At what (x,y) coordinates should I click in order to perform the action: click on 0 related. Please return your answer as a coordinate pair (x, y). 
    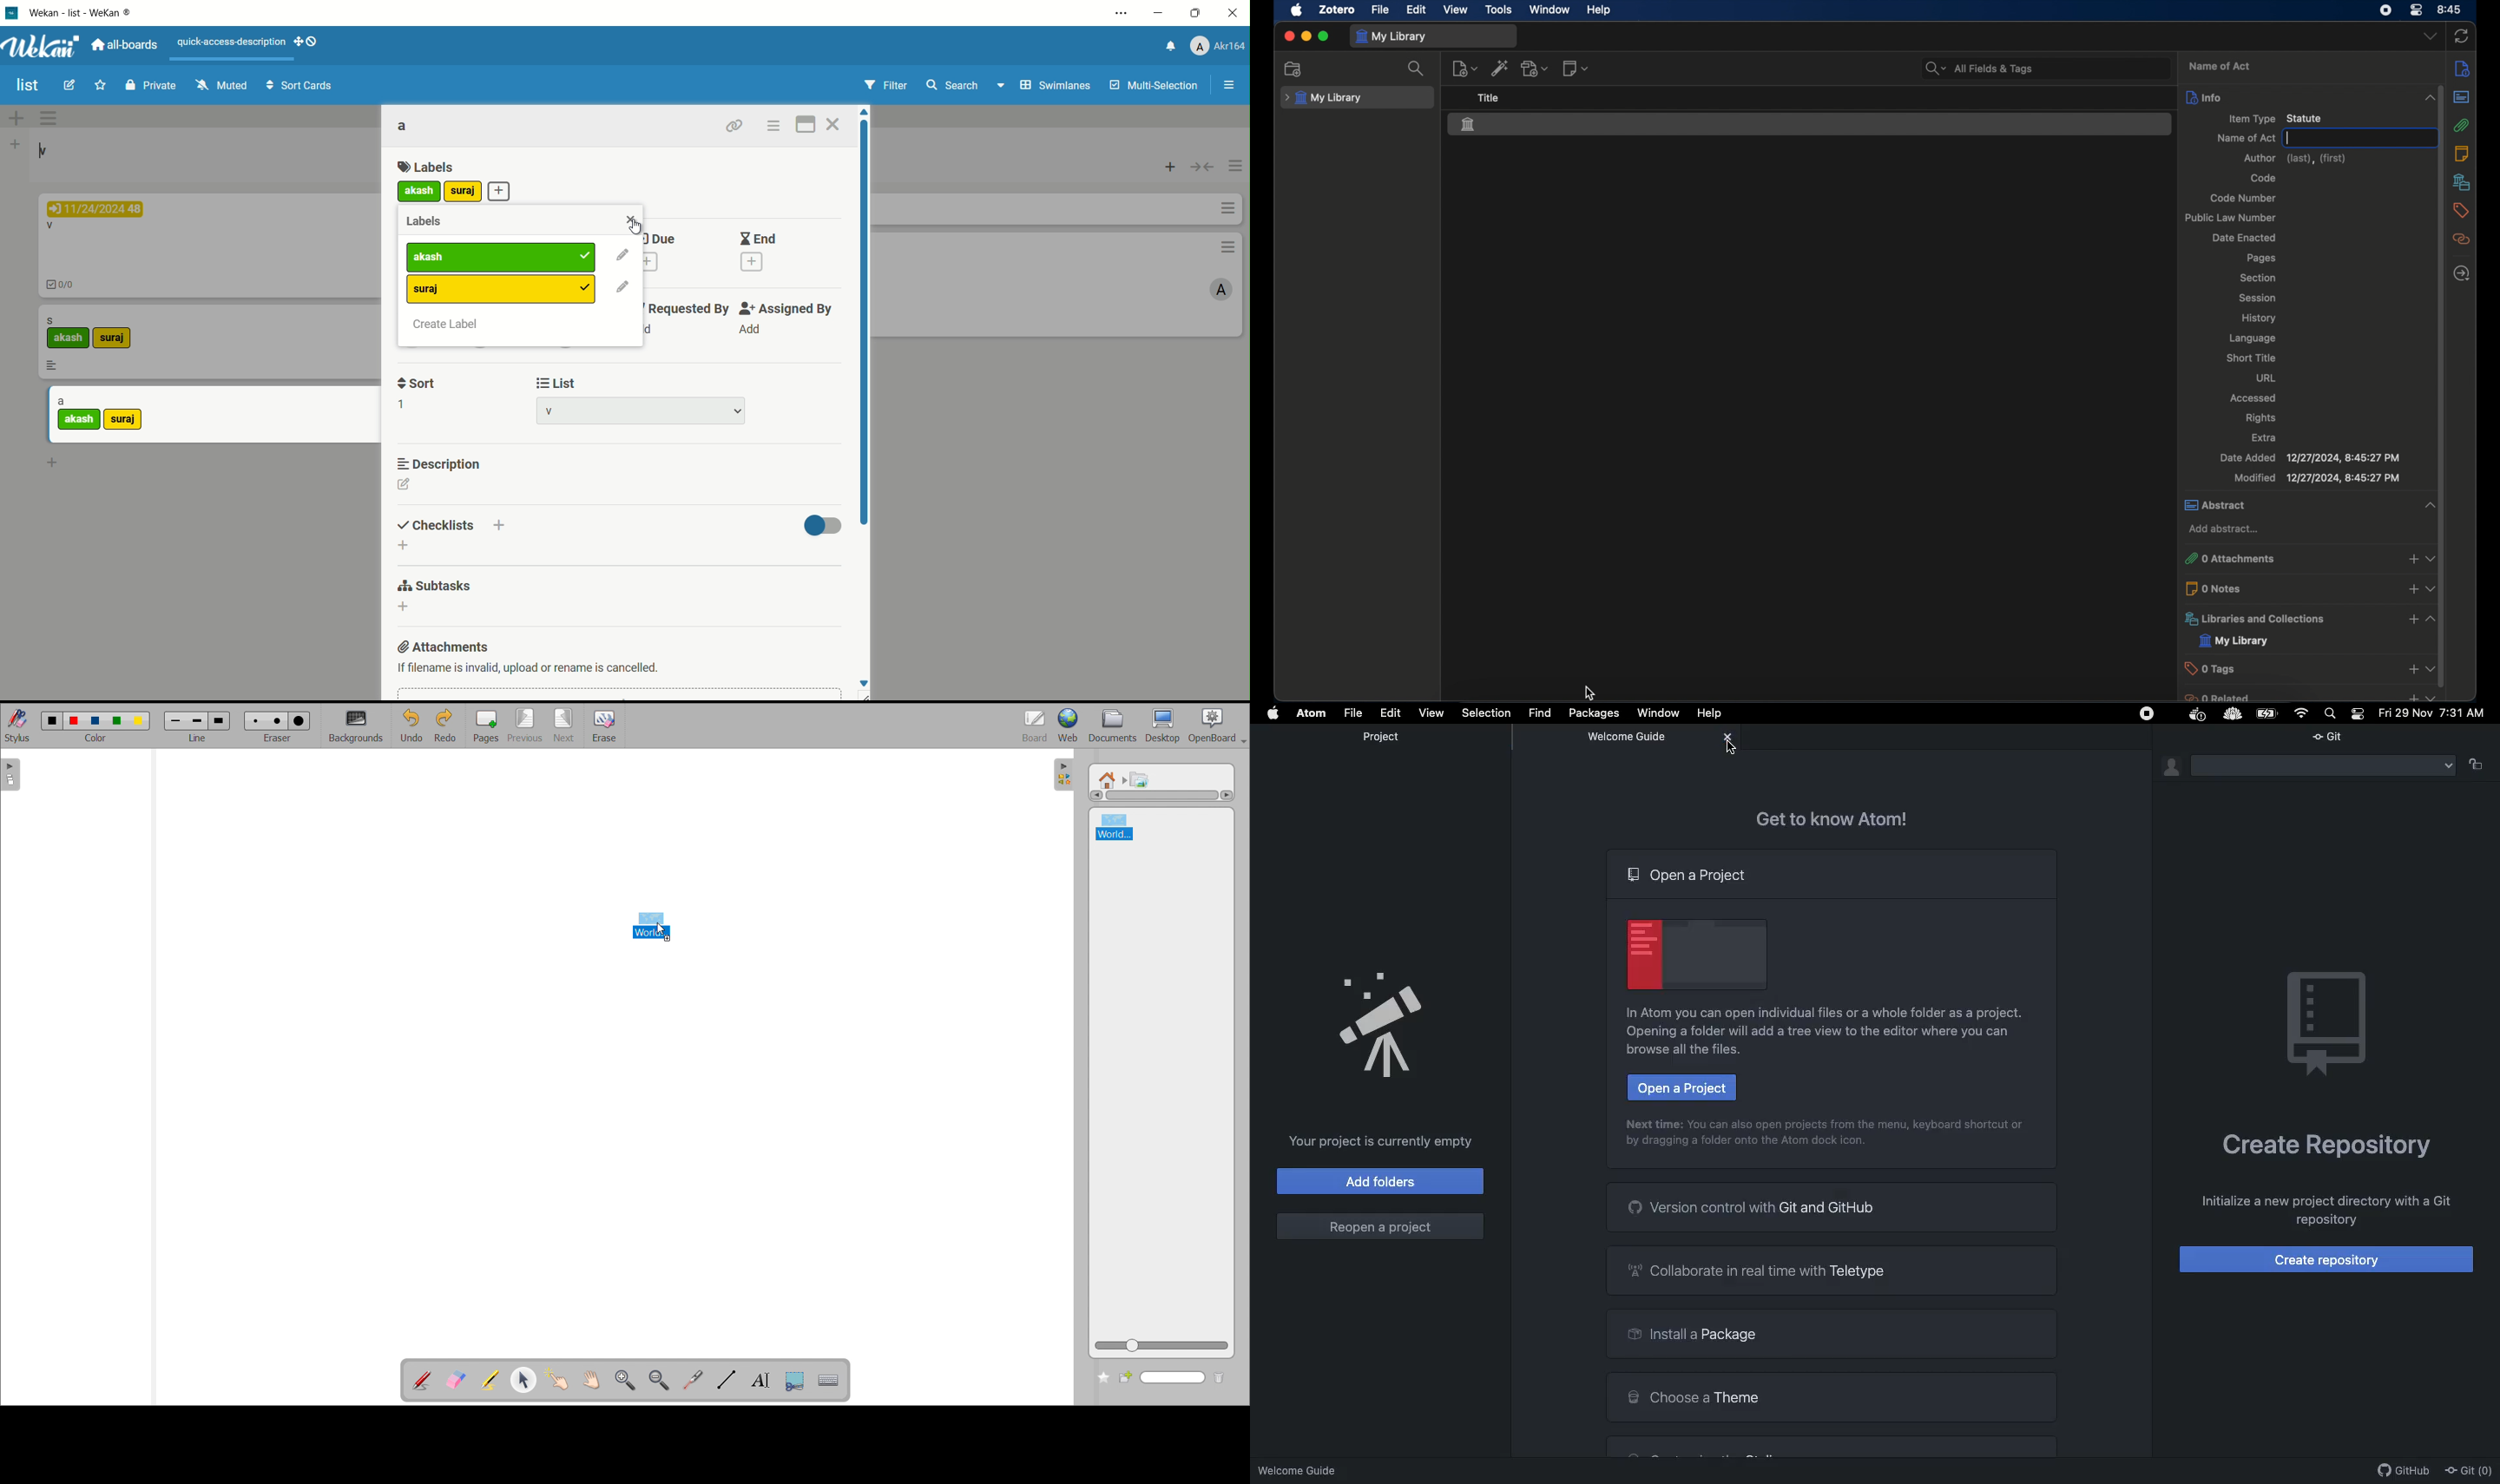
    Looking at the image, I should click on (2290, 696).